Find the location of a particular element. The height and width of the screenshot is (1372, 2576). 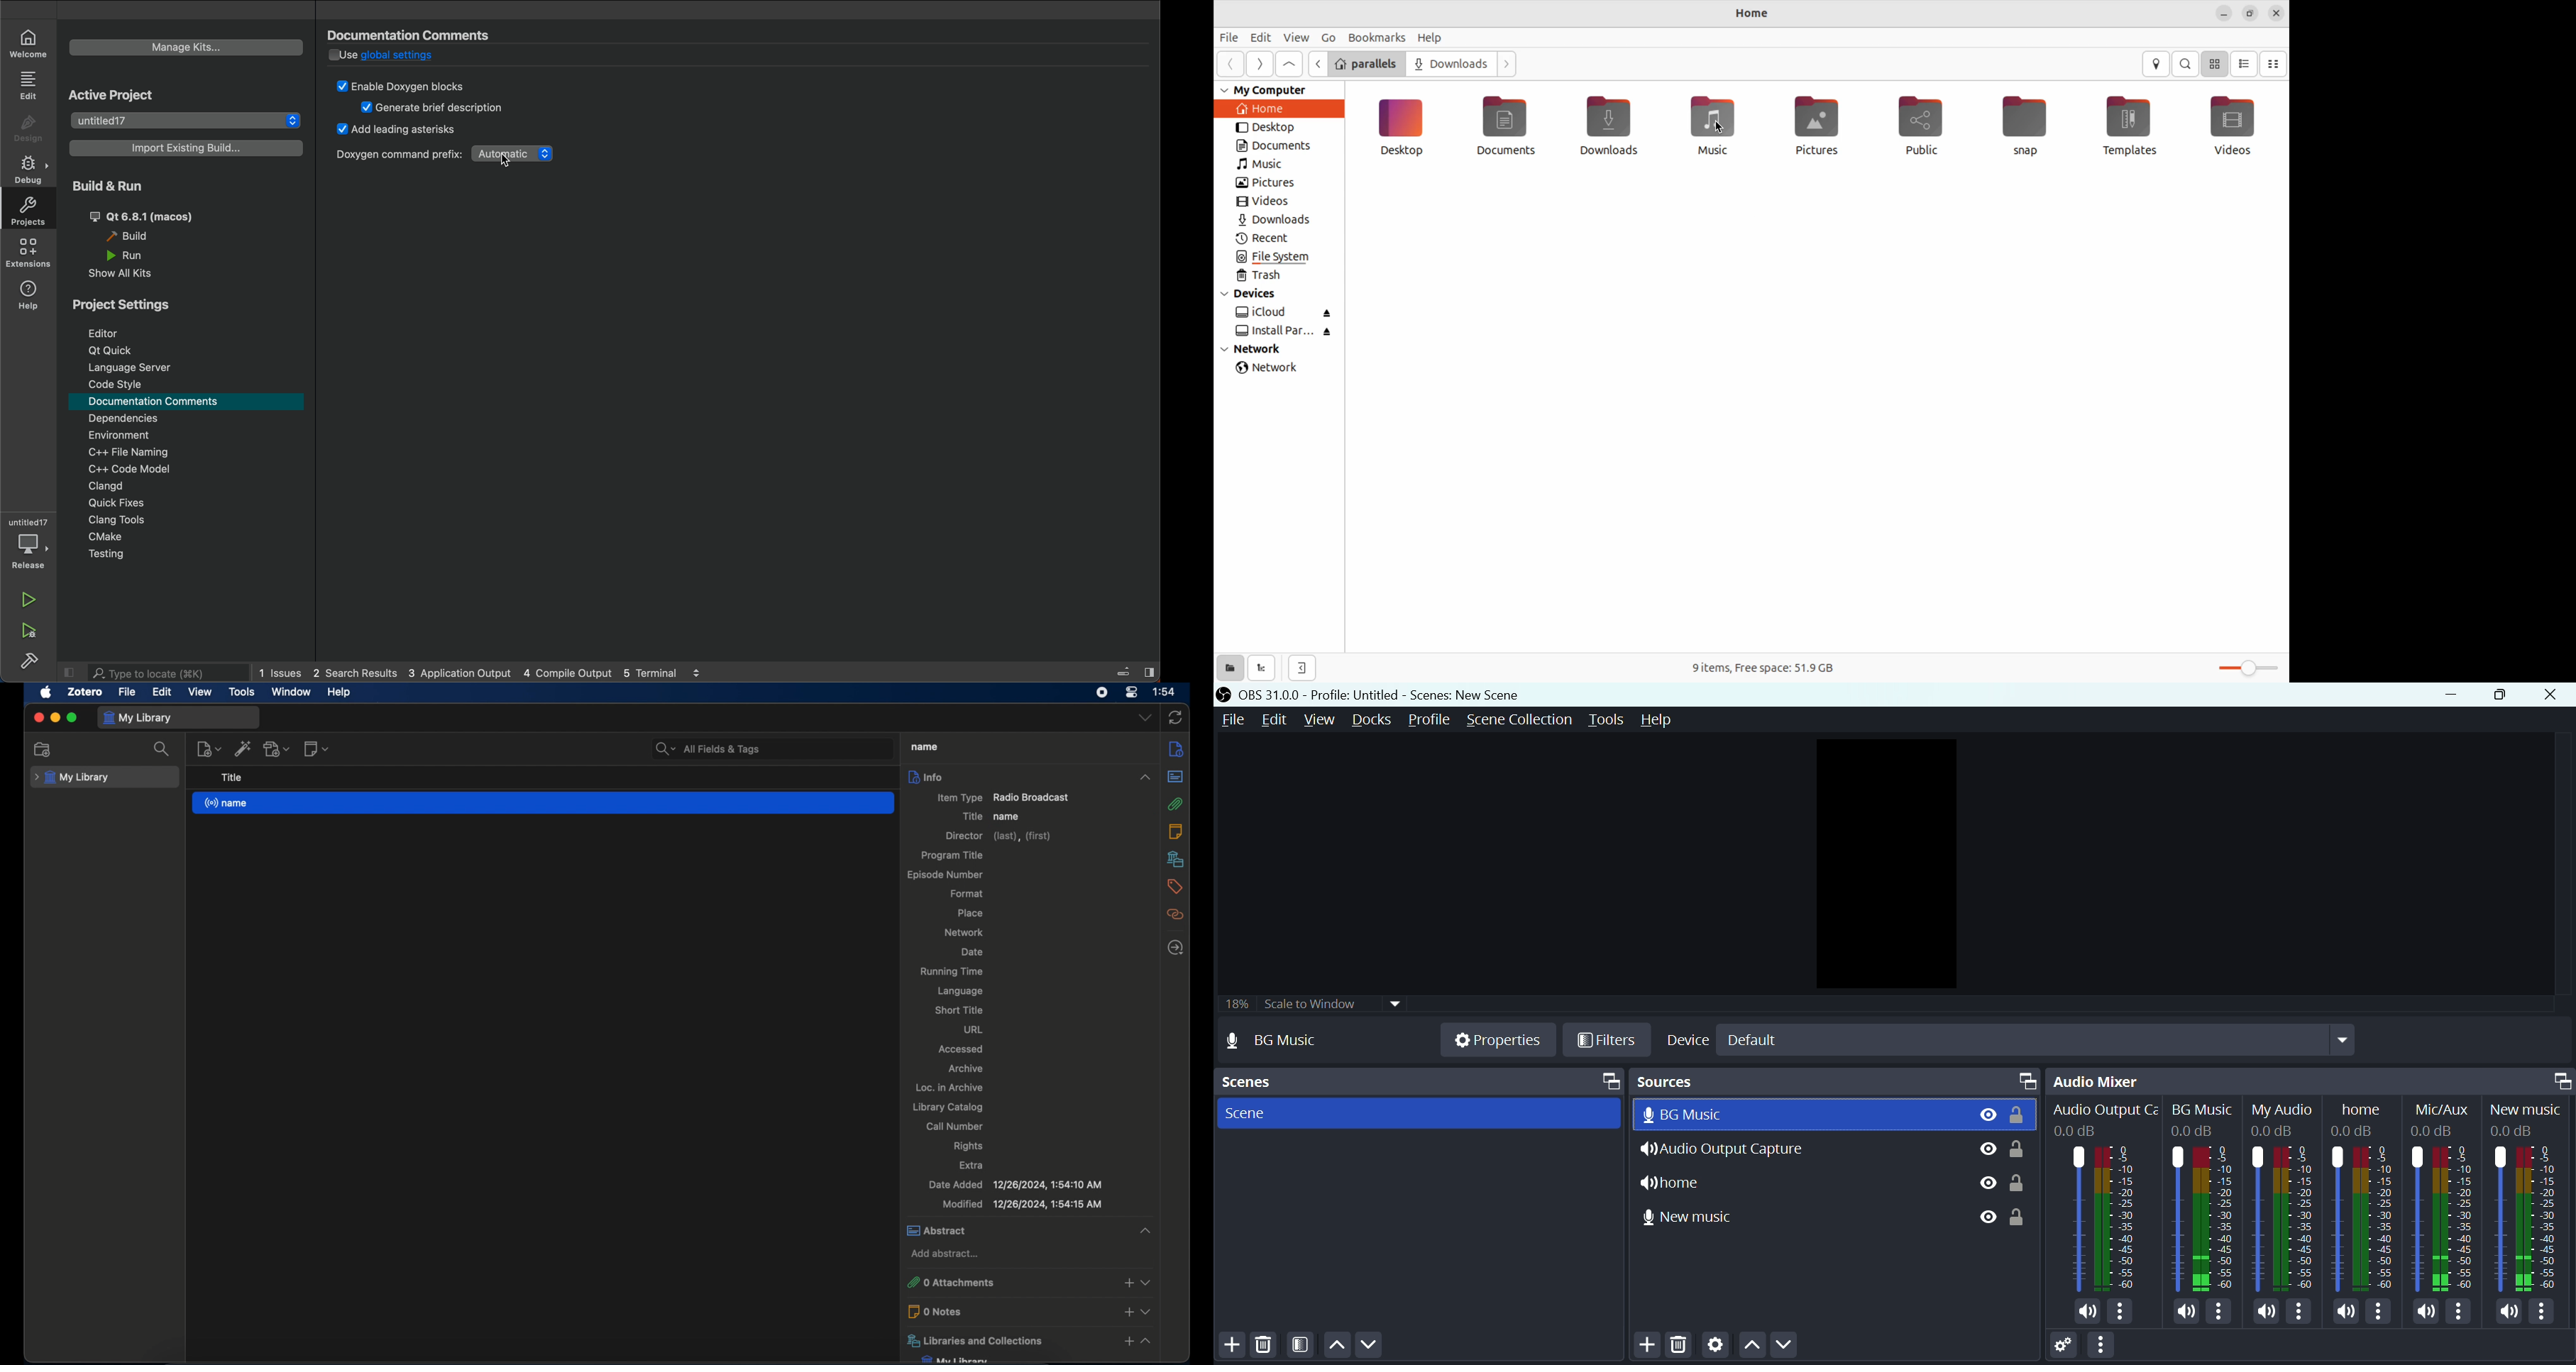

maximize is located at coordinates (2555, 1081).